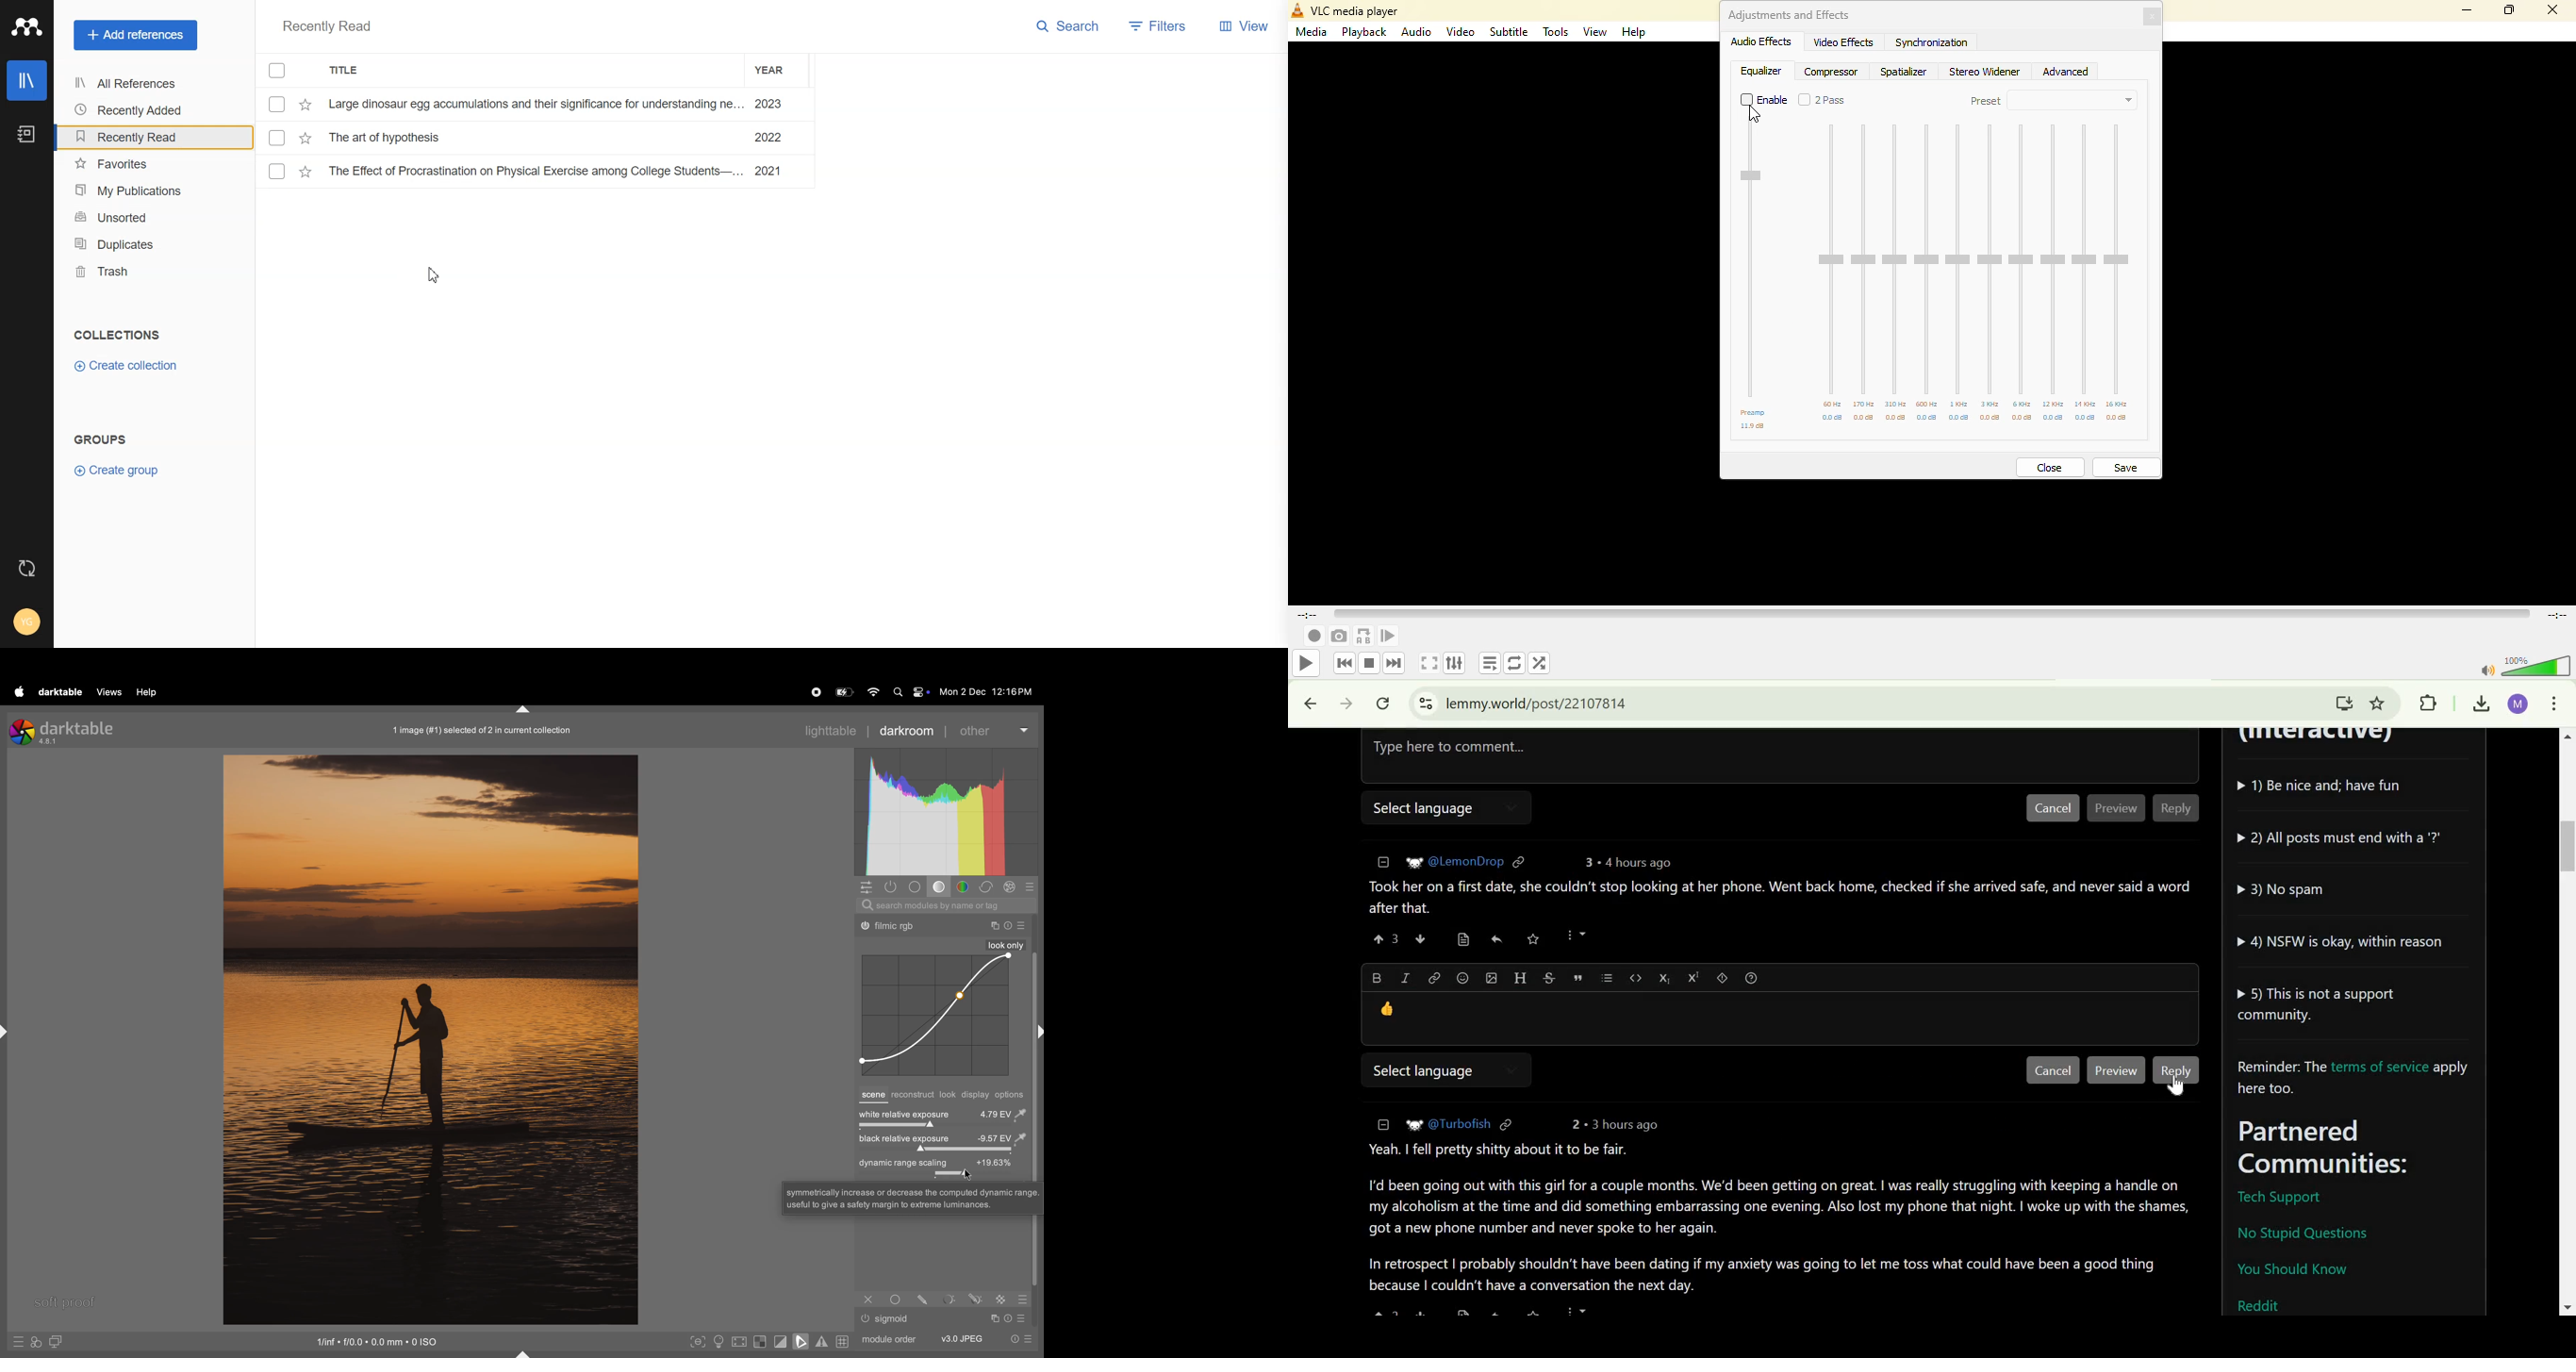 The image size is (2576, 1372). Describe the element at coordinates (1662, 978) in the screenshot. I see `subscript` at that location.